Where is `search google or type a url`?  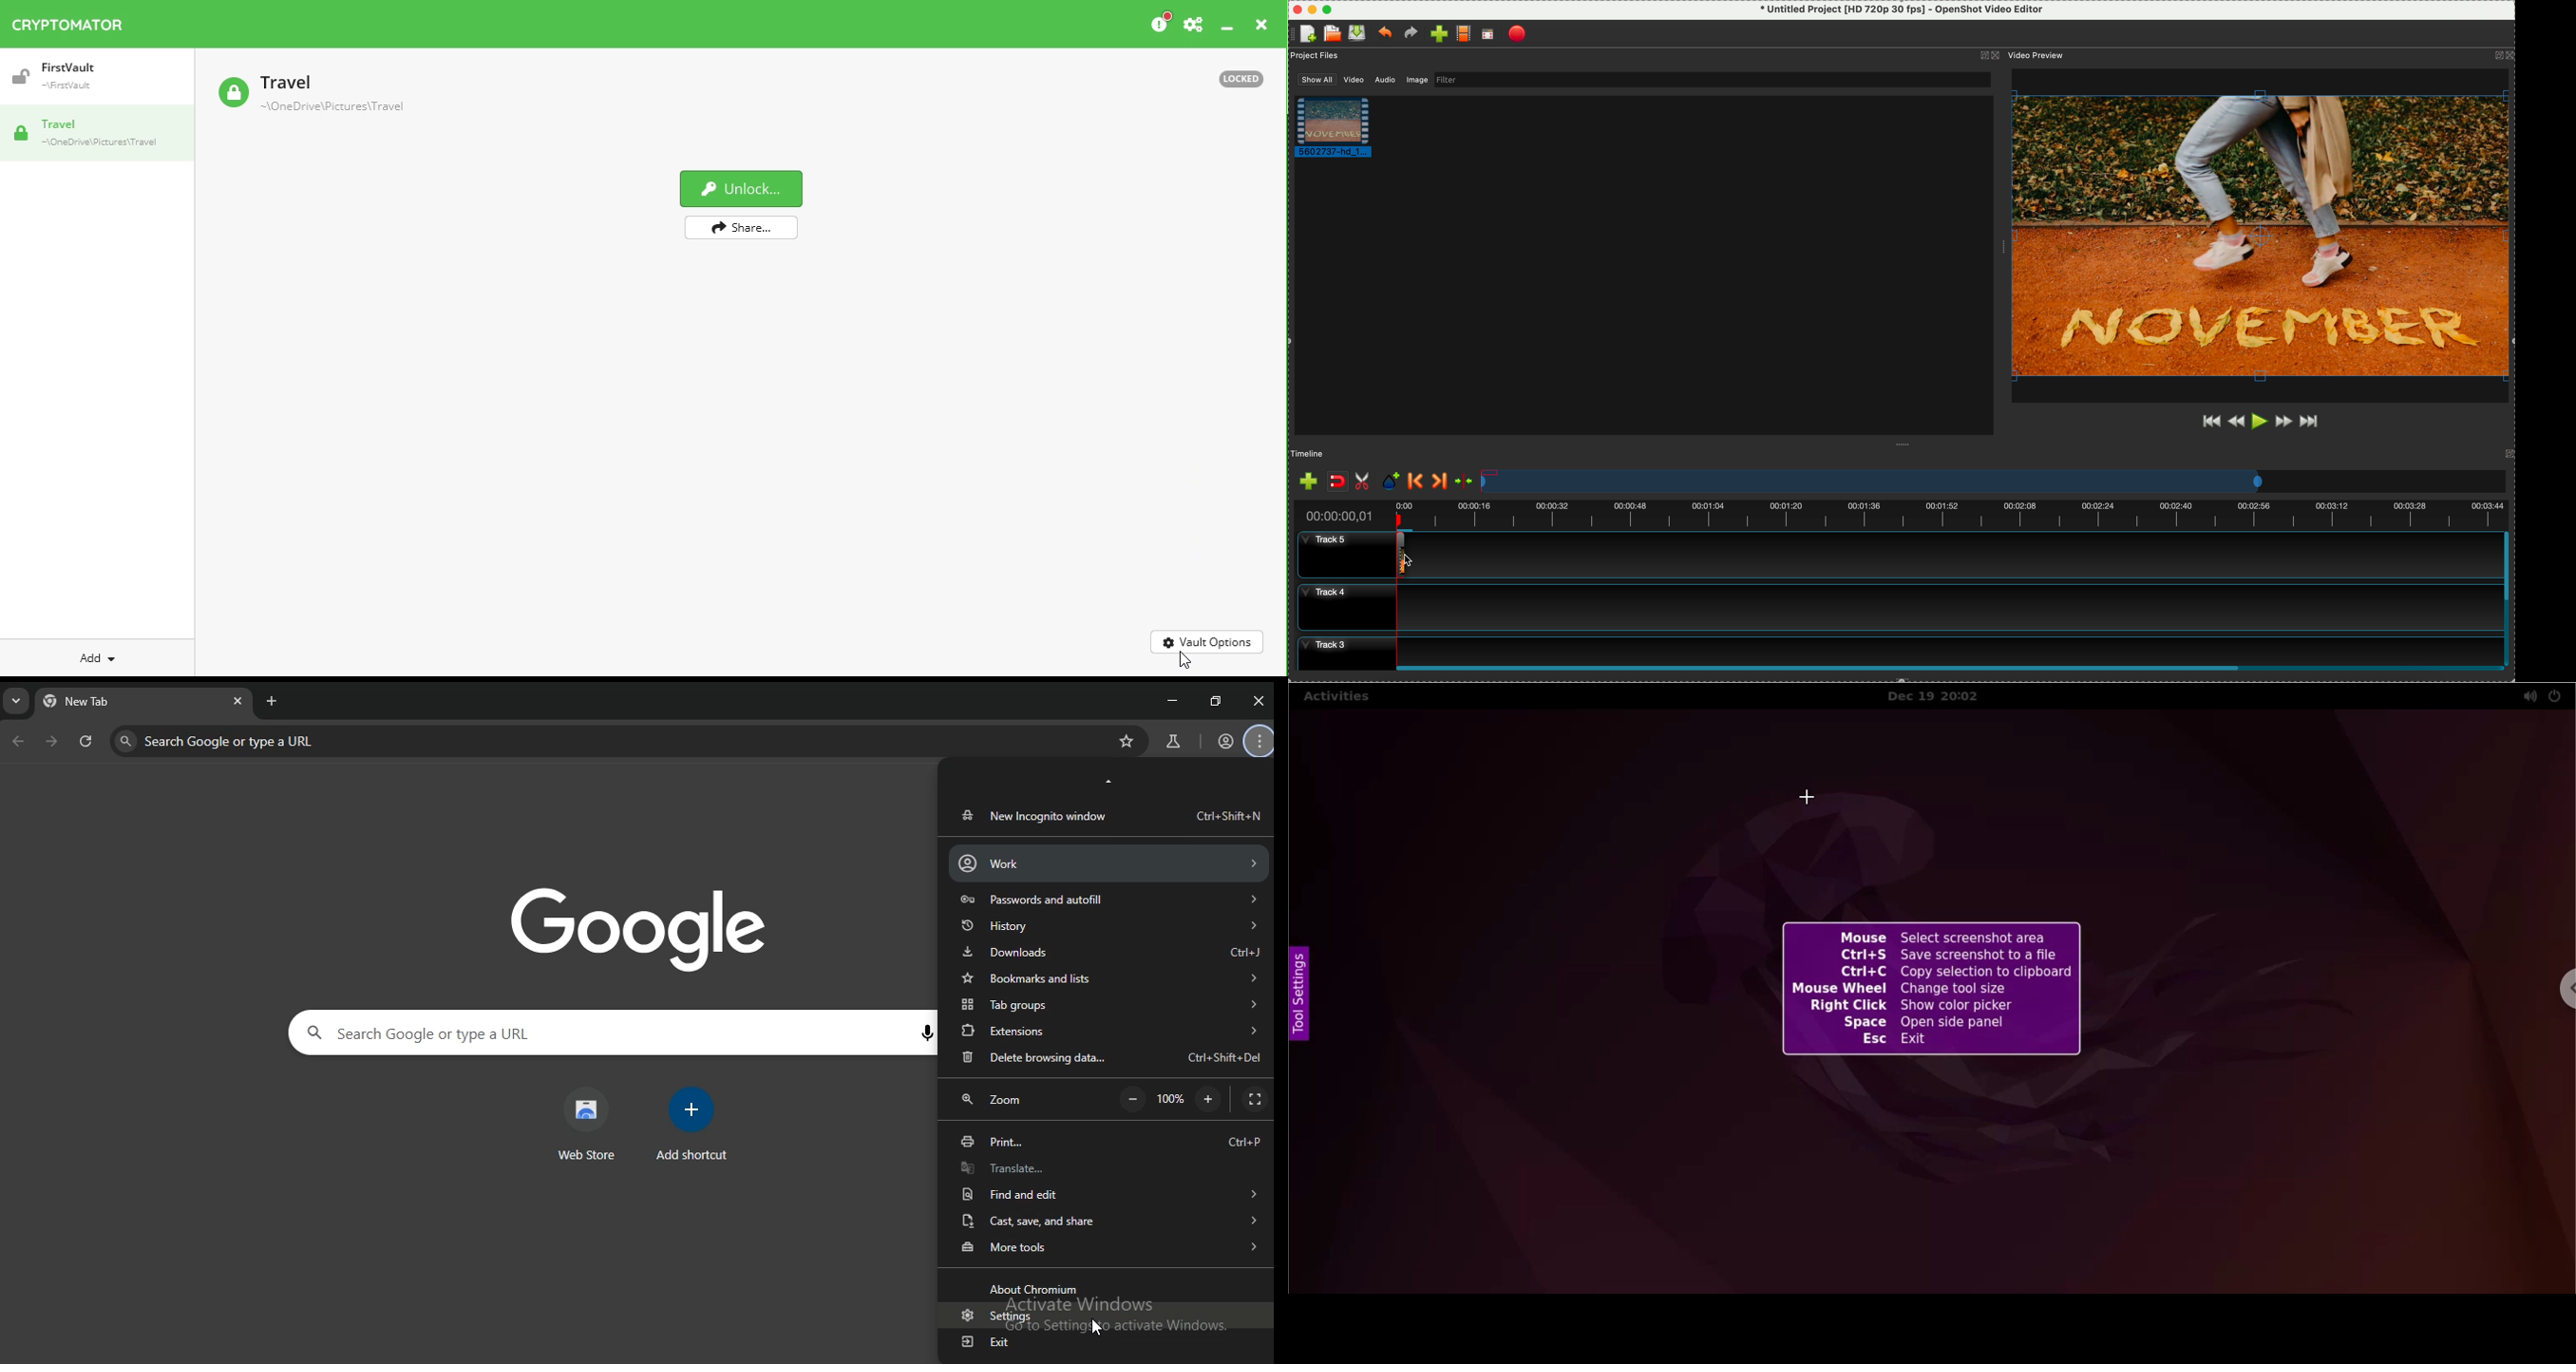 search google or type a url is located at coordinates (331, 740).